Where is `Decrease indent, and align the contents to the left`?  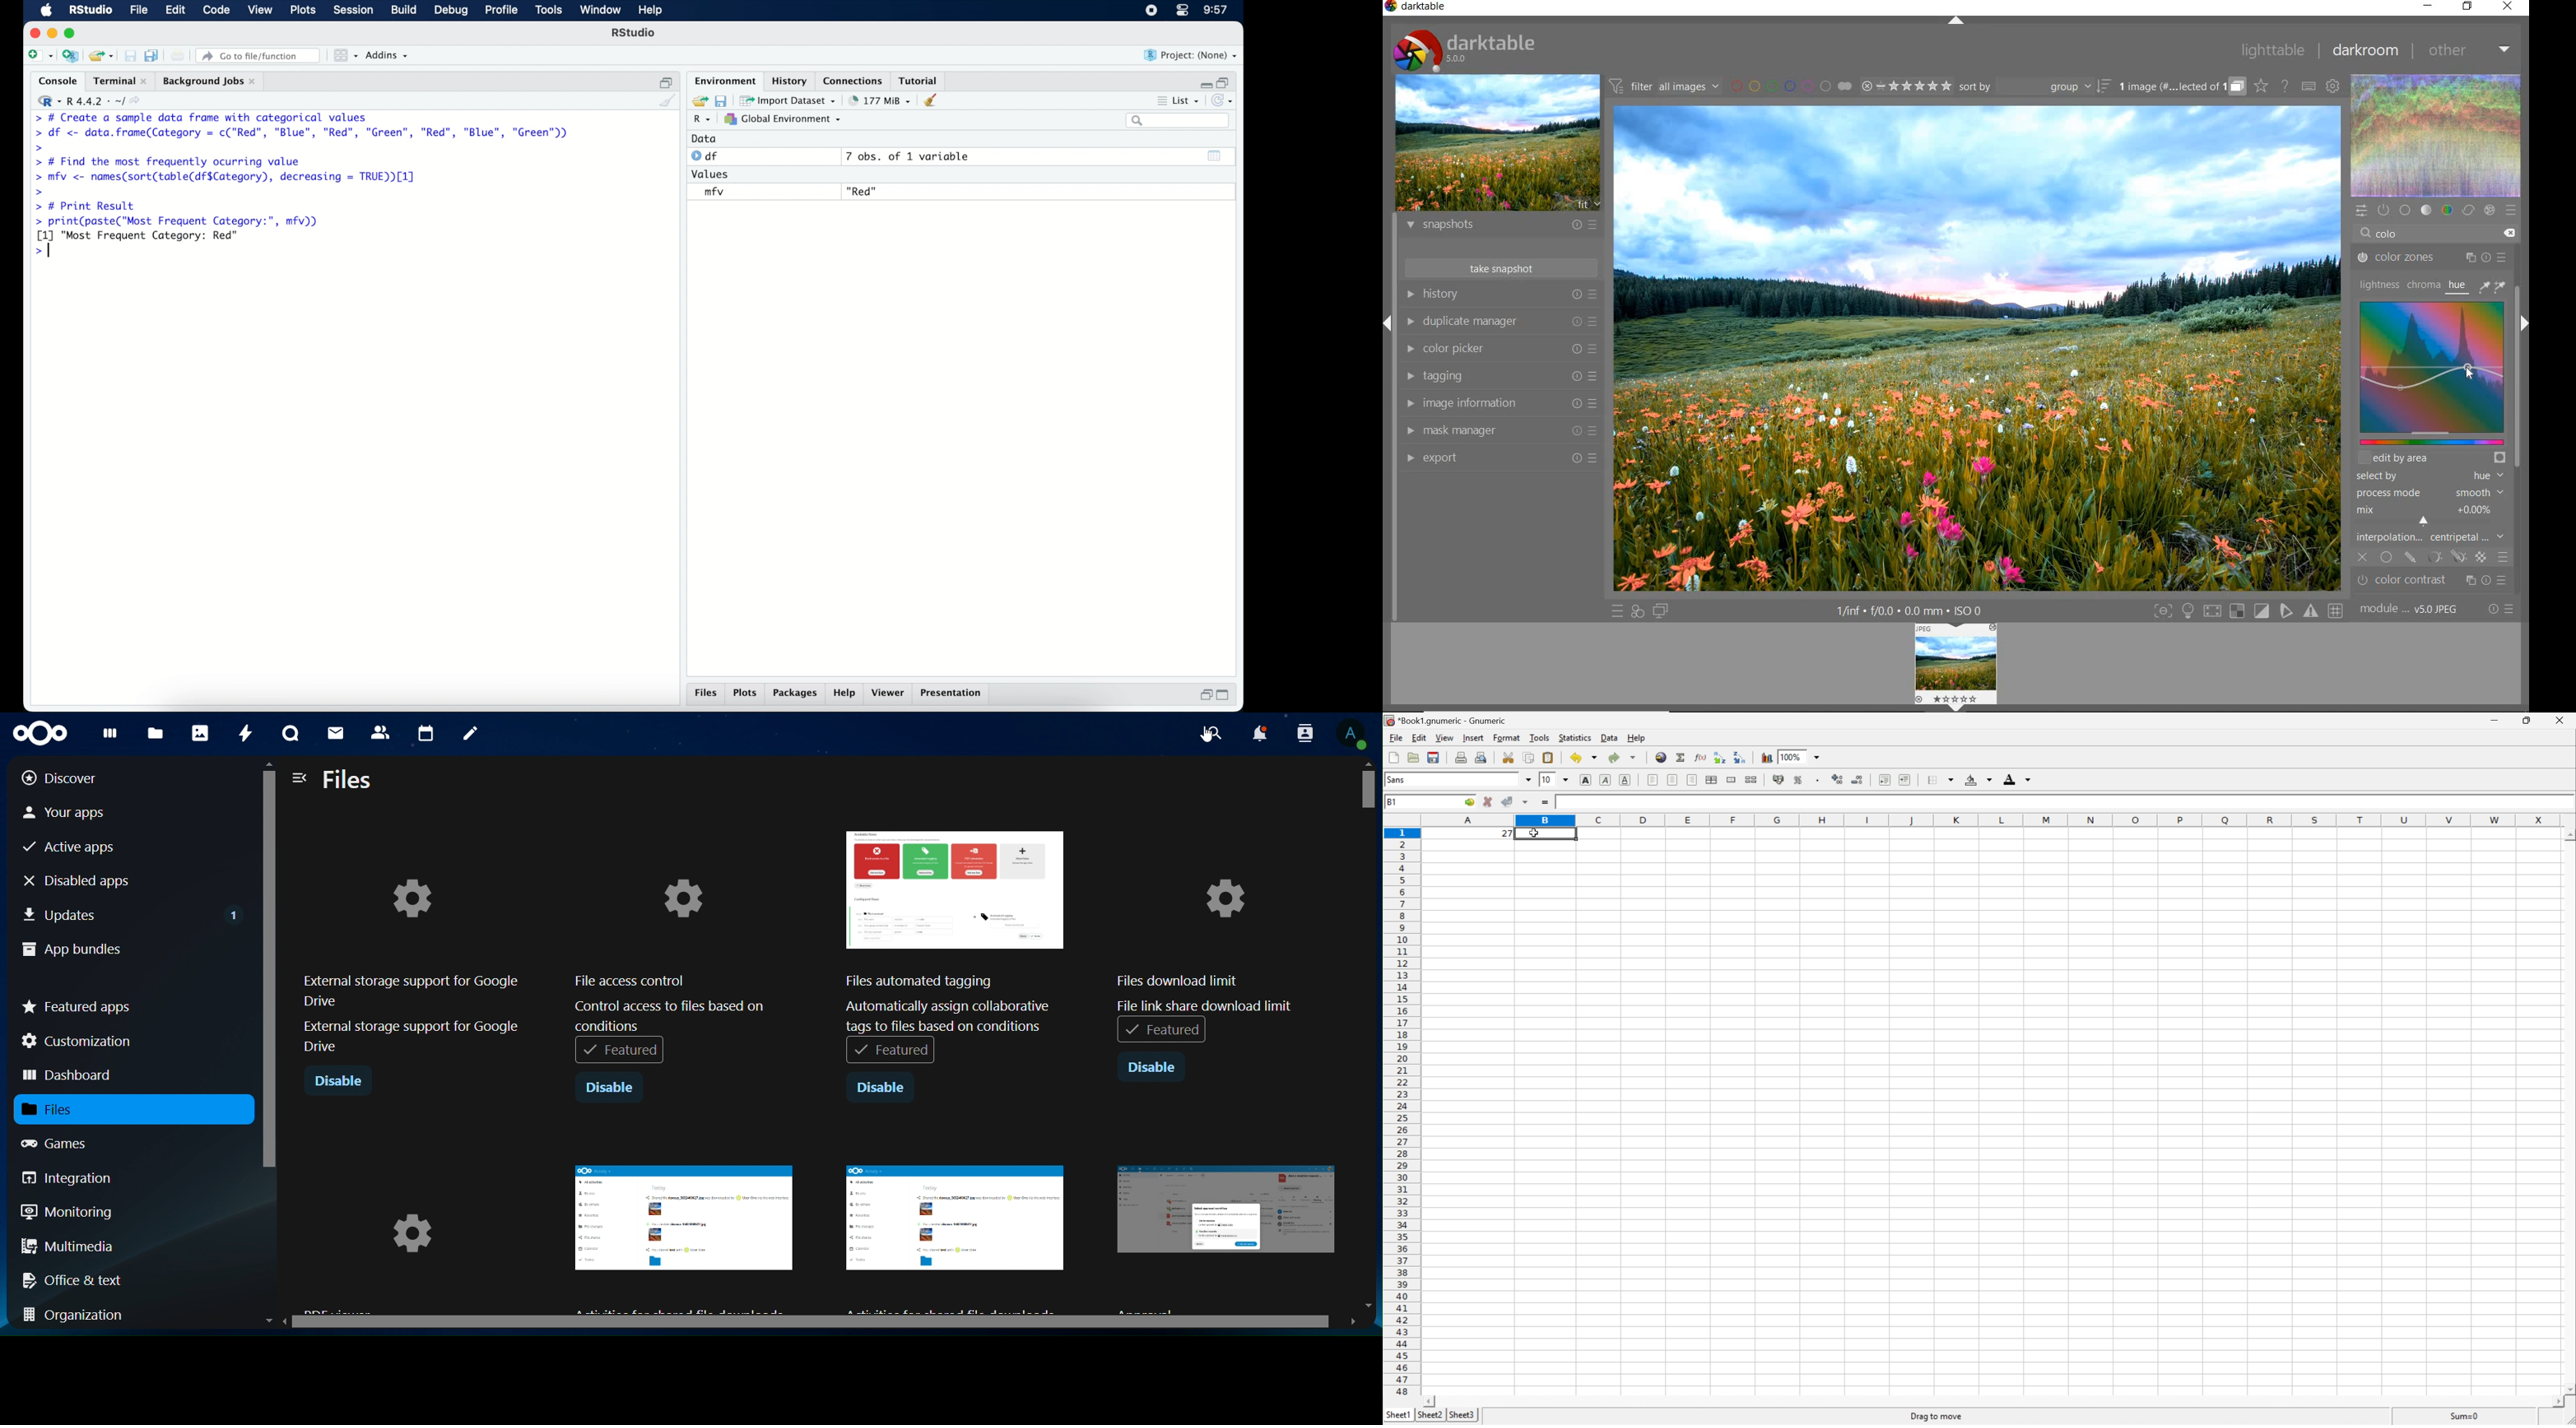
Decrease indent, and align the contents to the left is located at coordinates (1885, 779).